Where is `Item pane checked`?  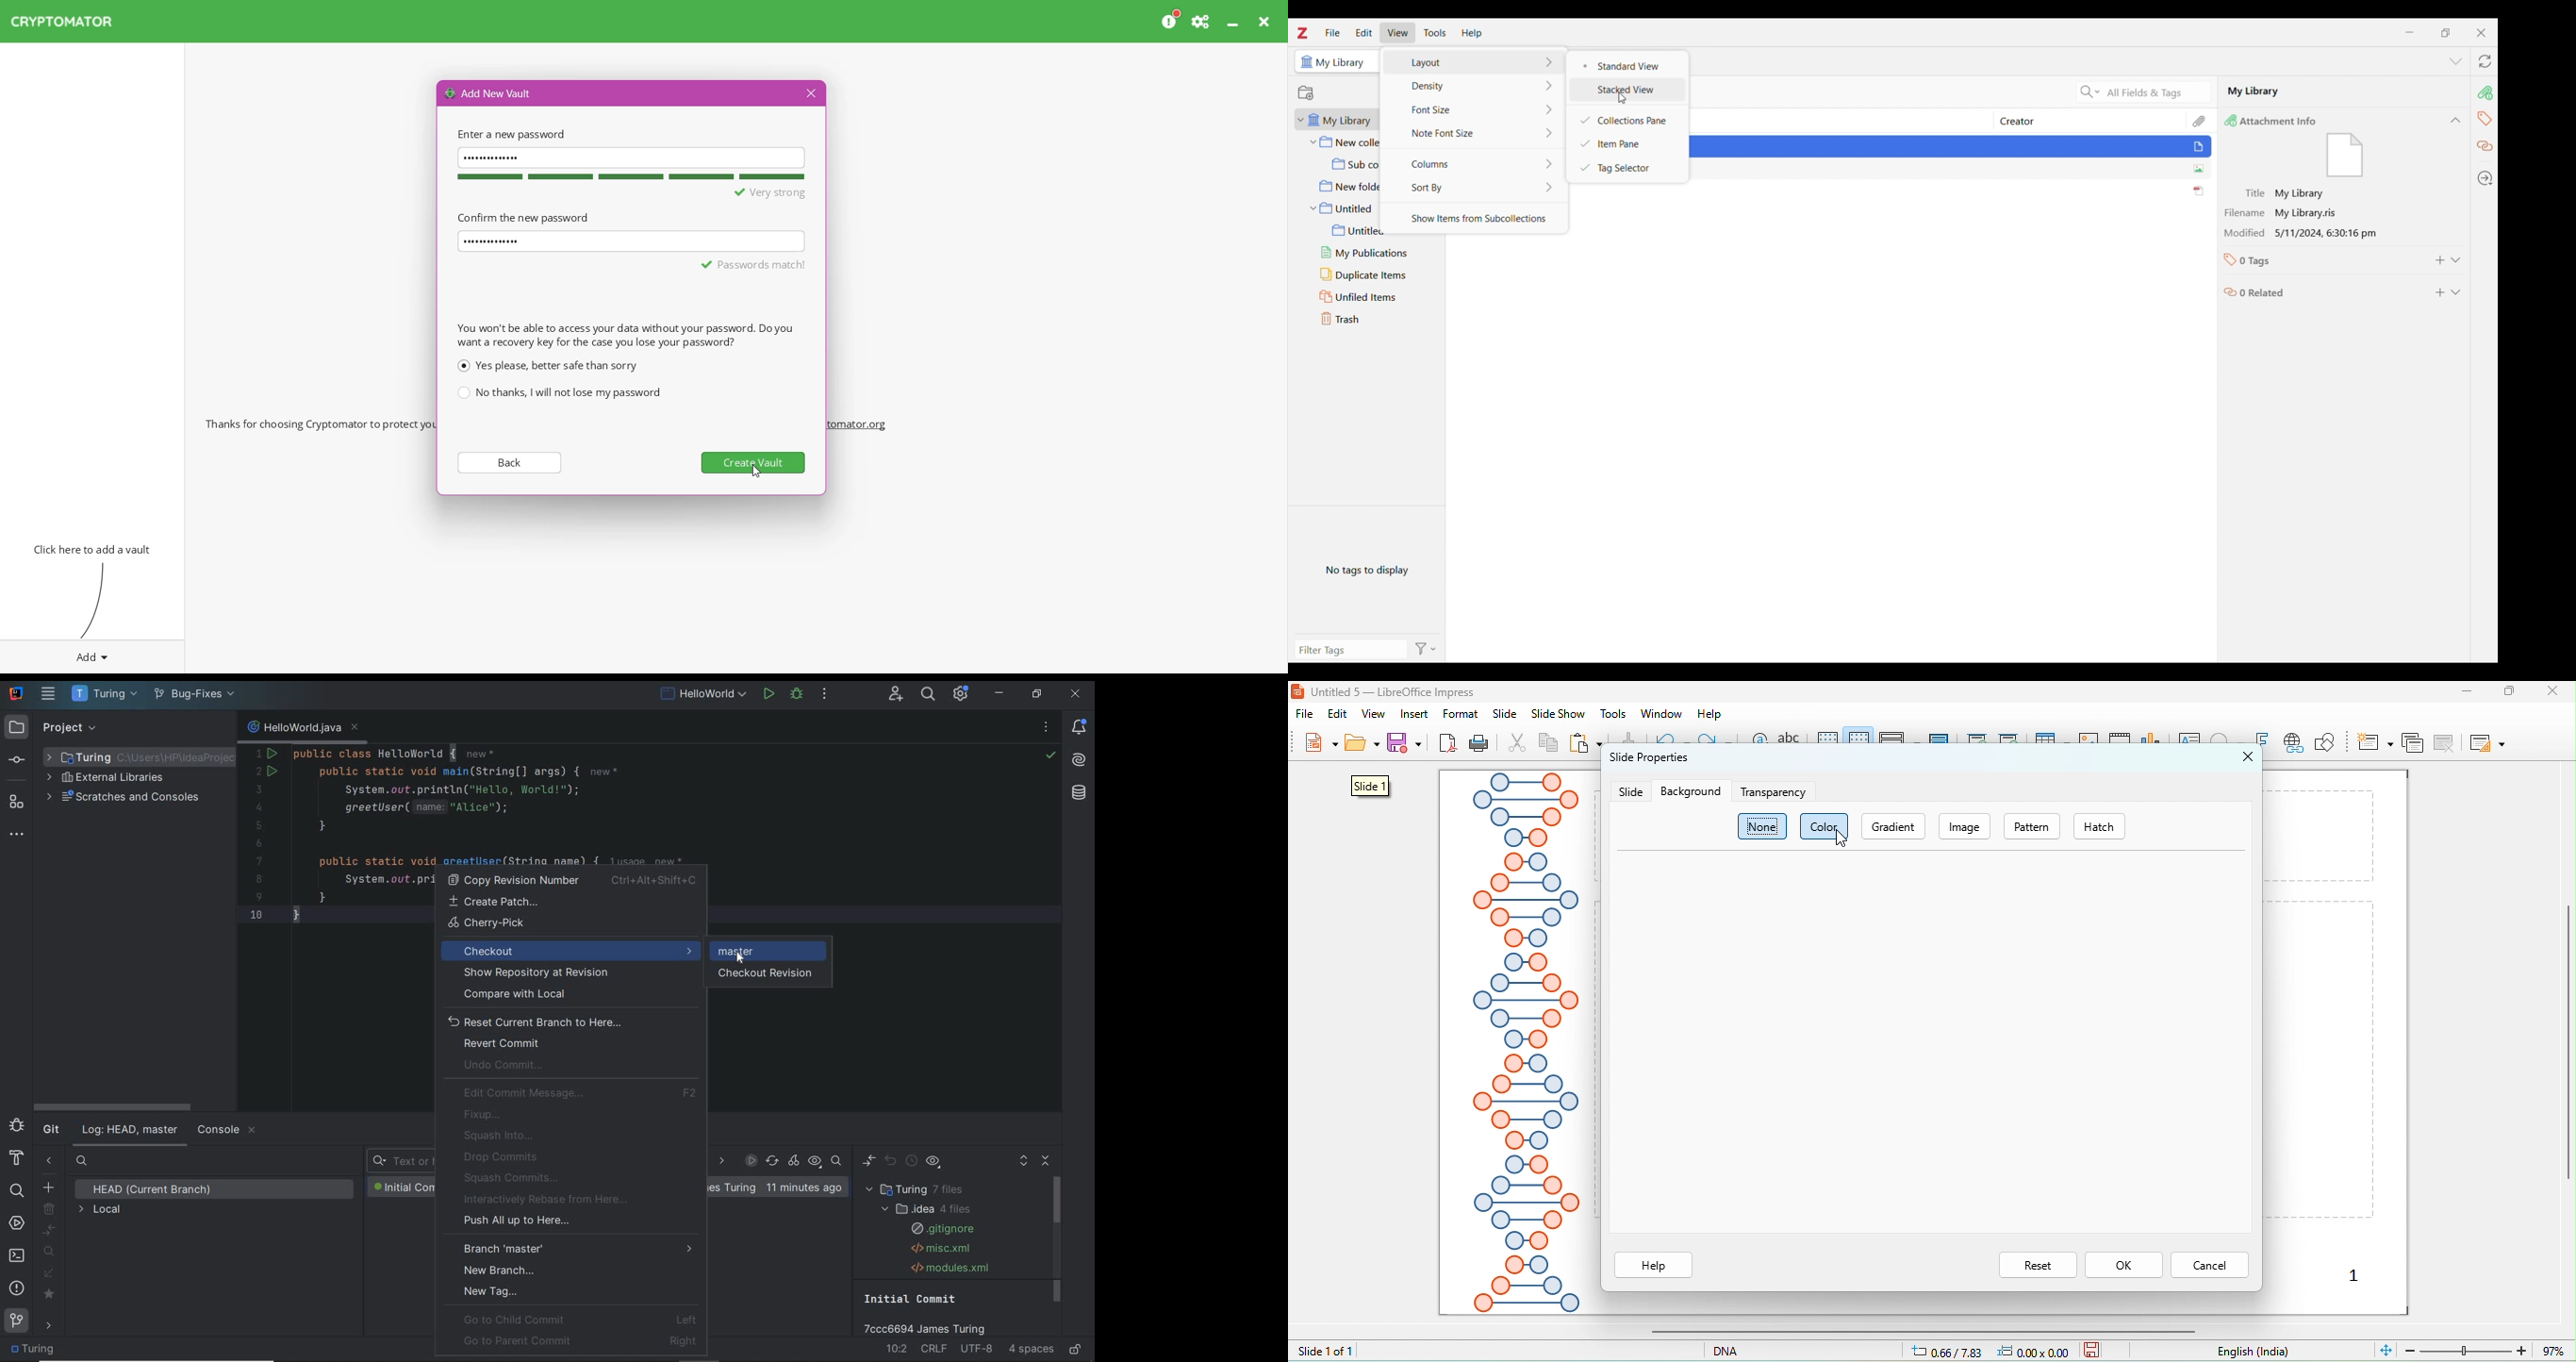
Item pane checked is located at coordinates (1627, 143).